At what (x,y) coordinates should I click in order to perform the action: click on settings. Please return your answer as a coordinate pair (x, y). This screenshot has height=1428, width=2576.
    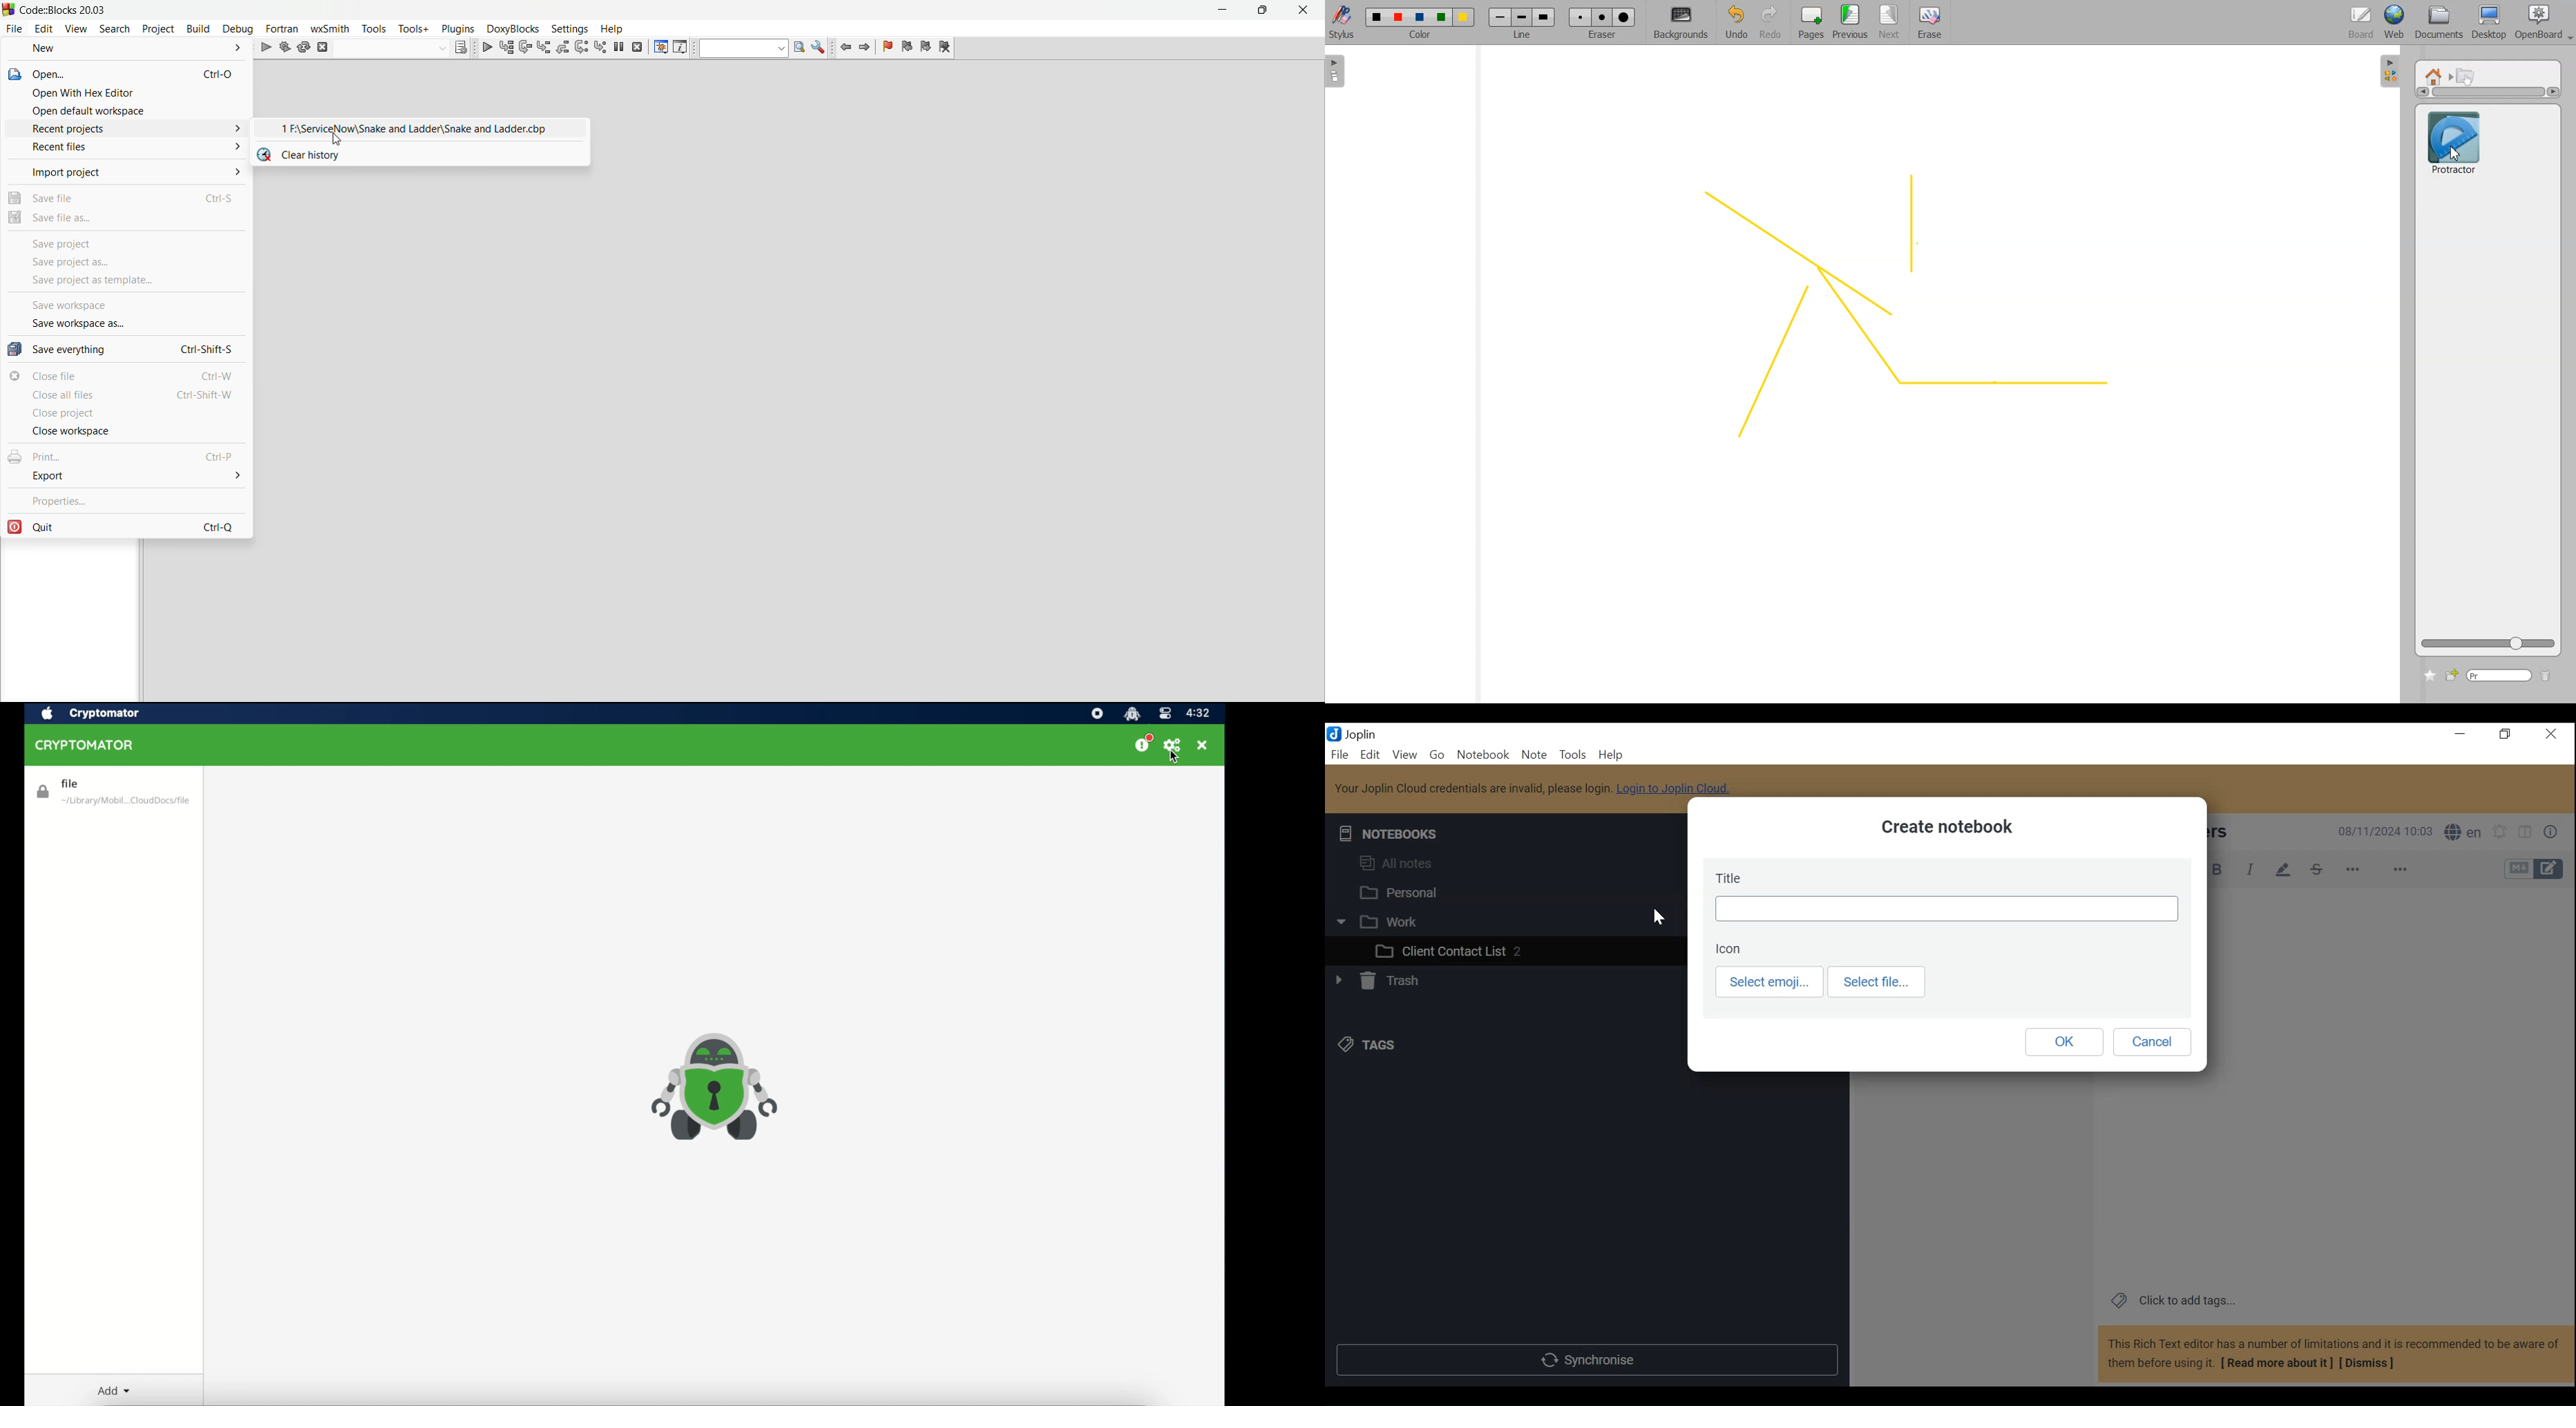
    Looking at the image, I should click on (568, 28).